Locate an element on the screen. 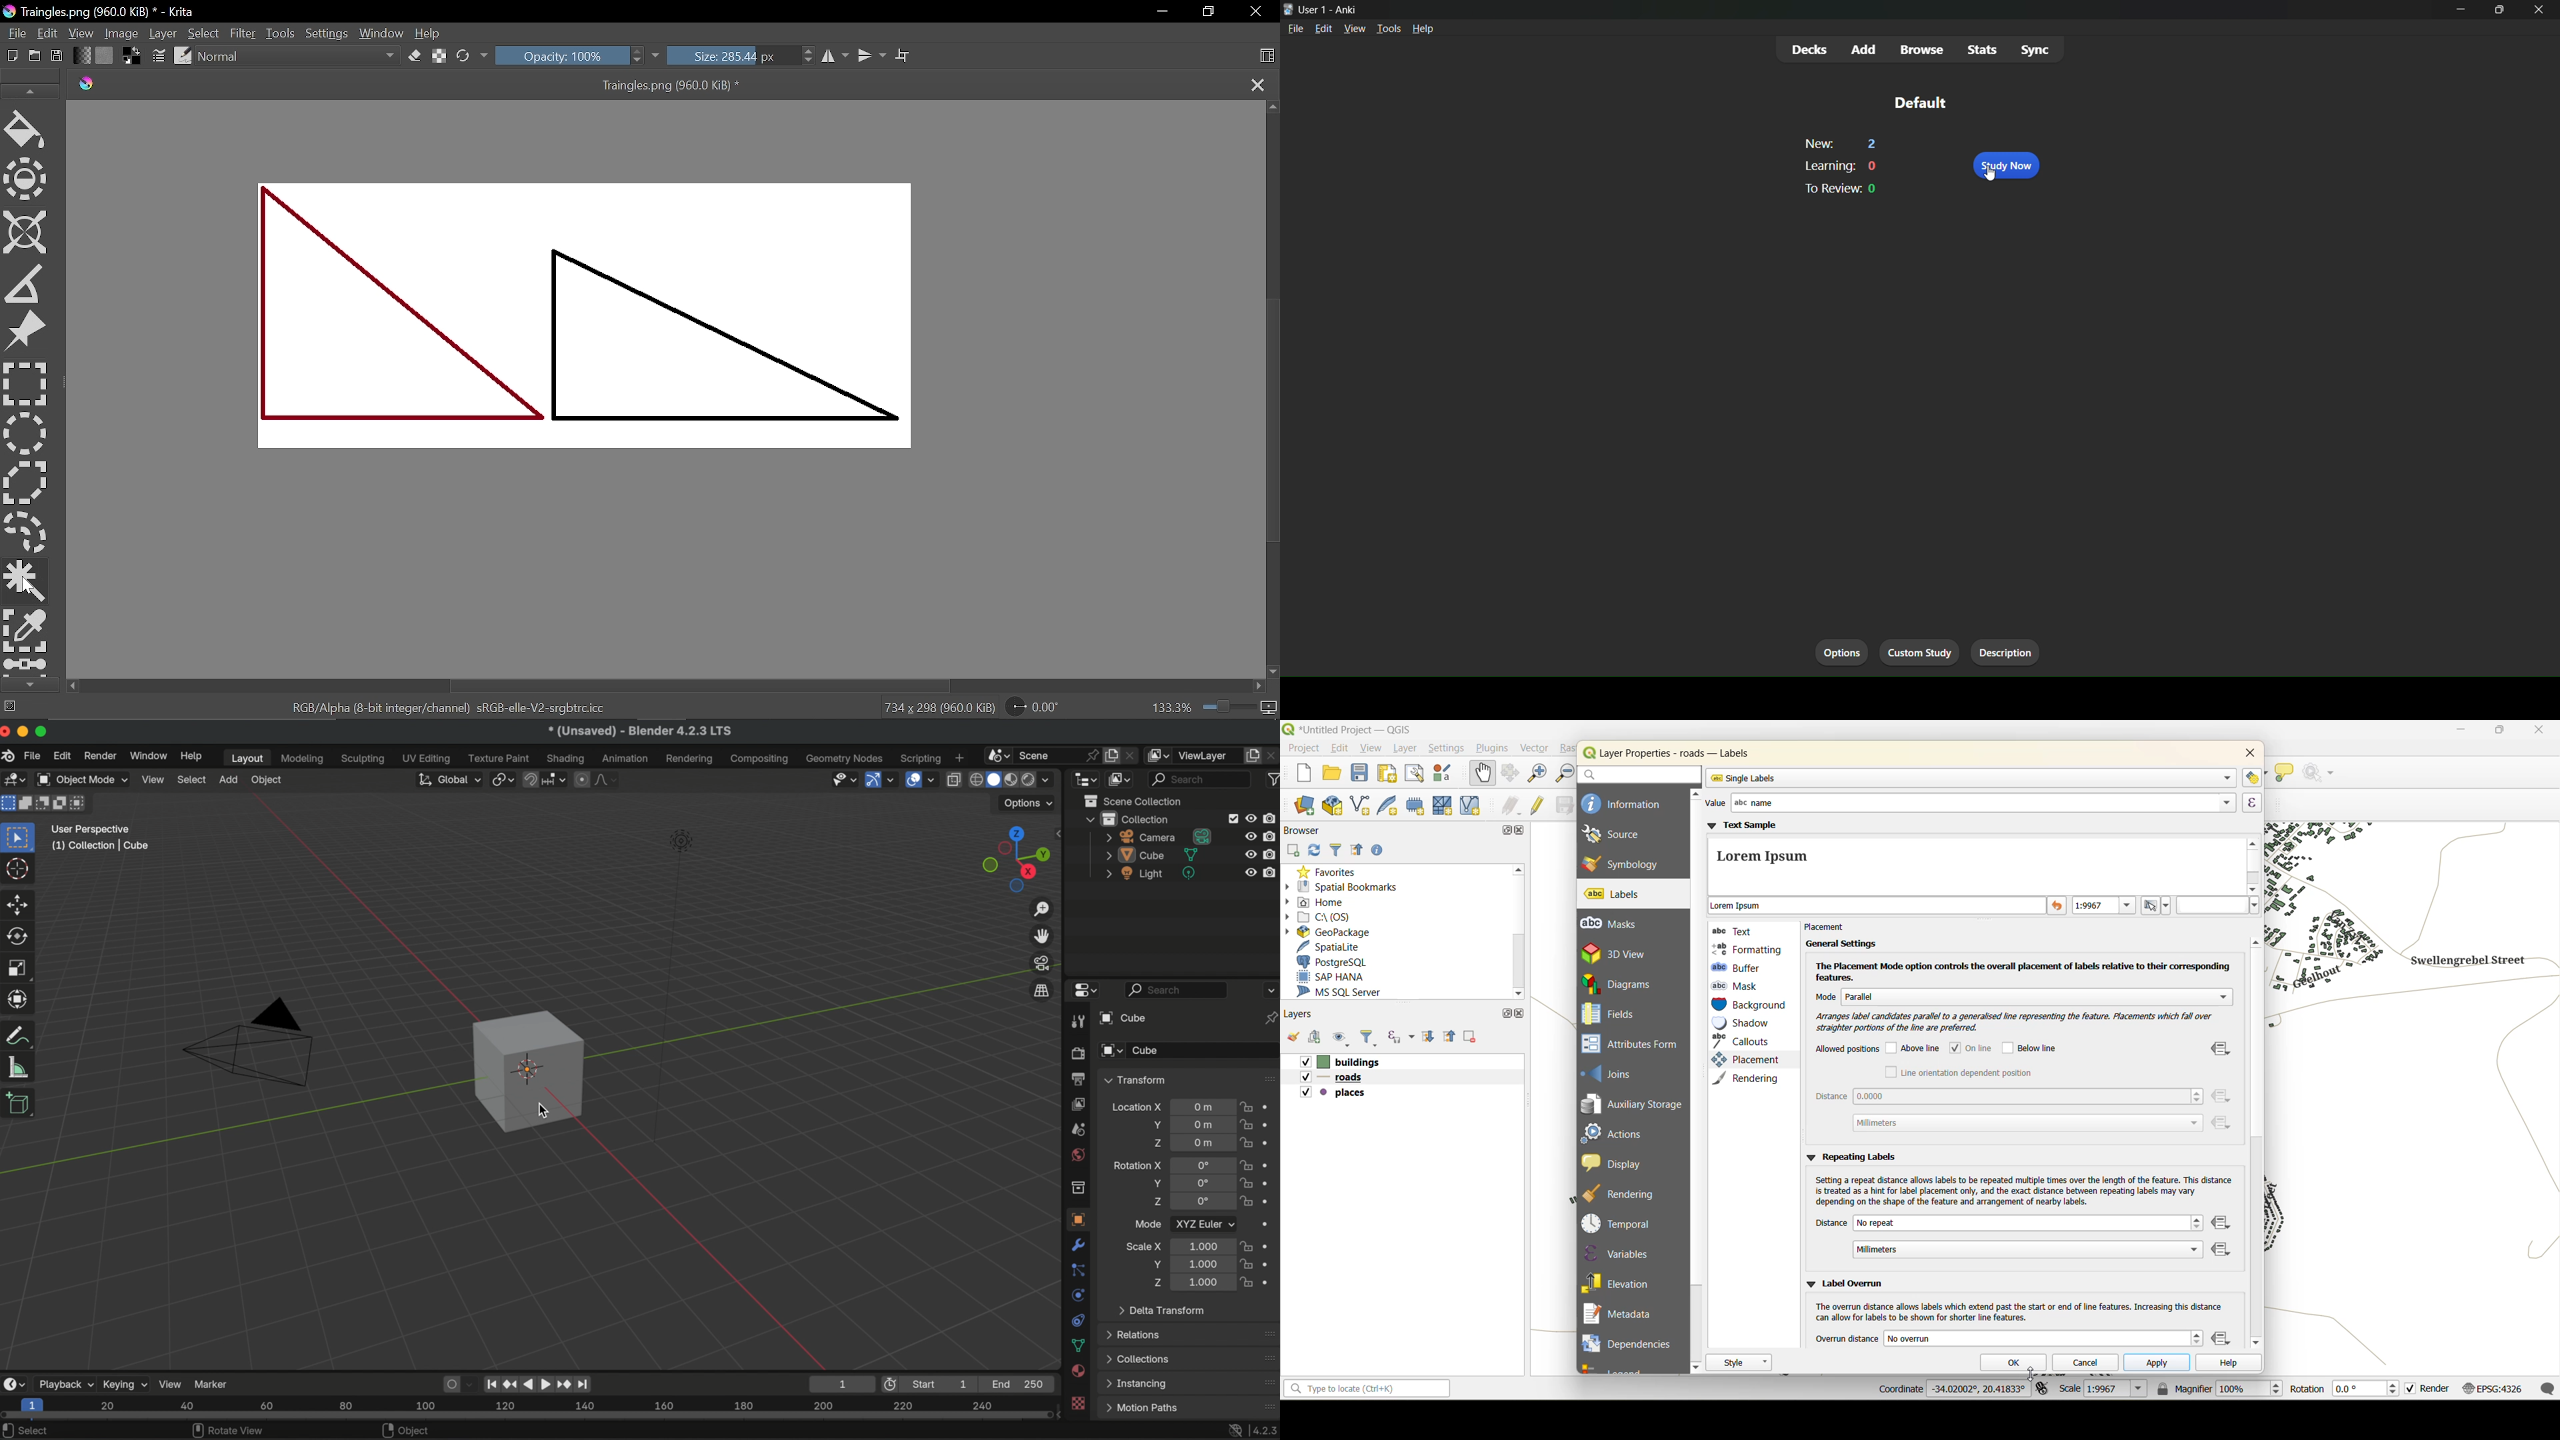 This screenshot has height=1456, width=2576. crs is located at coordinates (2491, 1386).